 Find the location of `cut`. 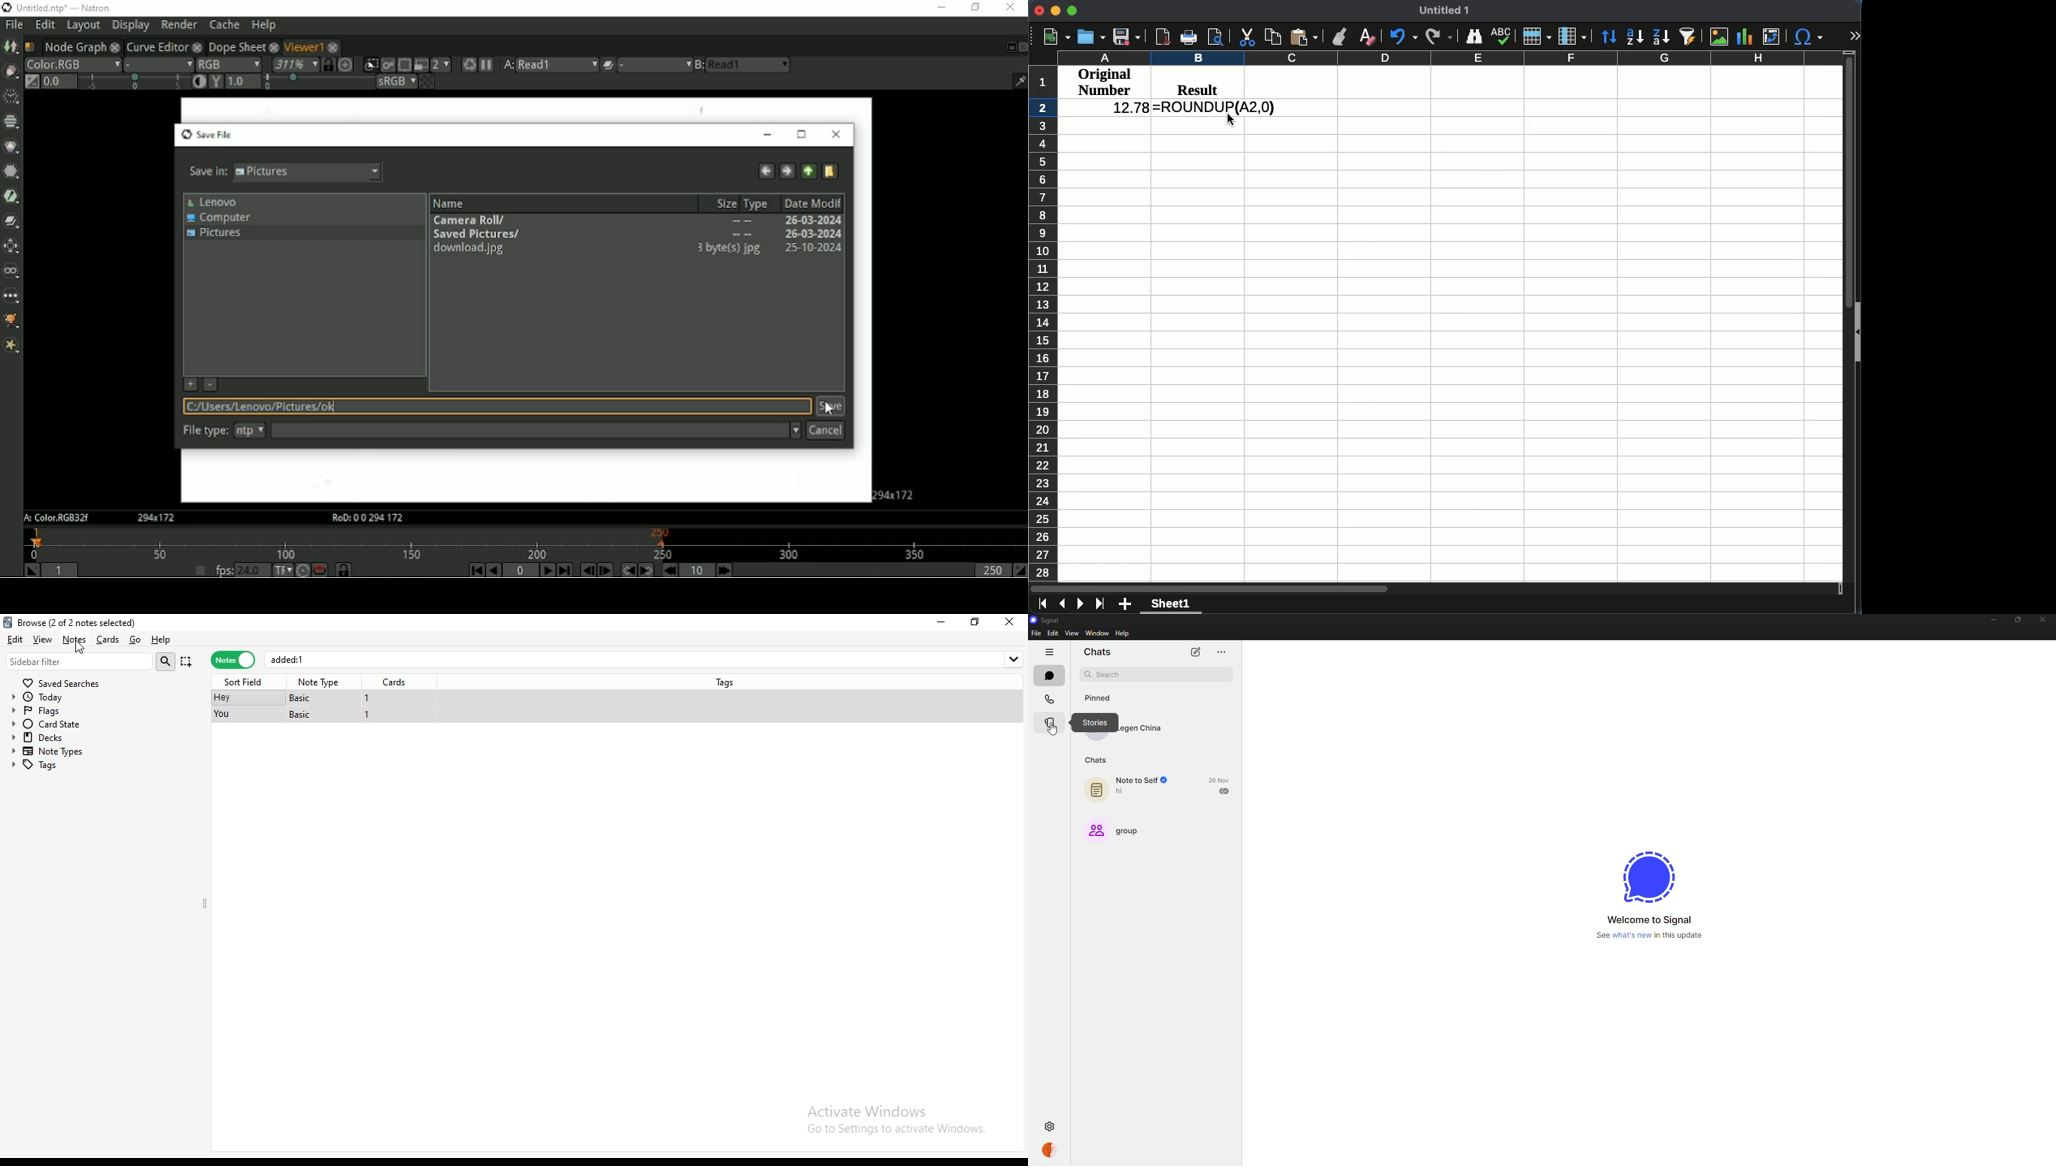

cut is located at coordinates (1248, 37).